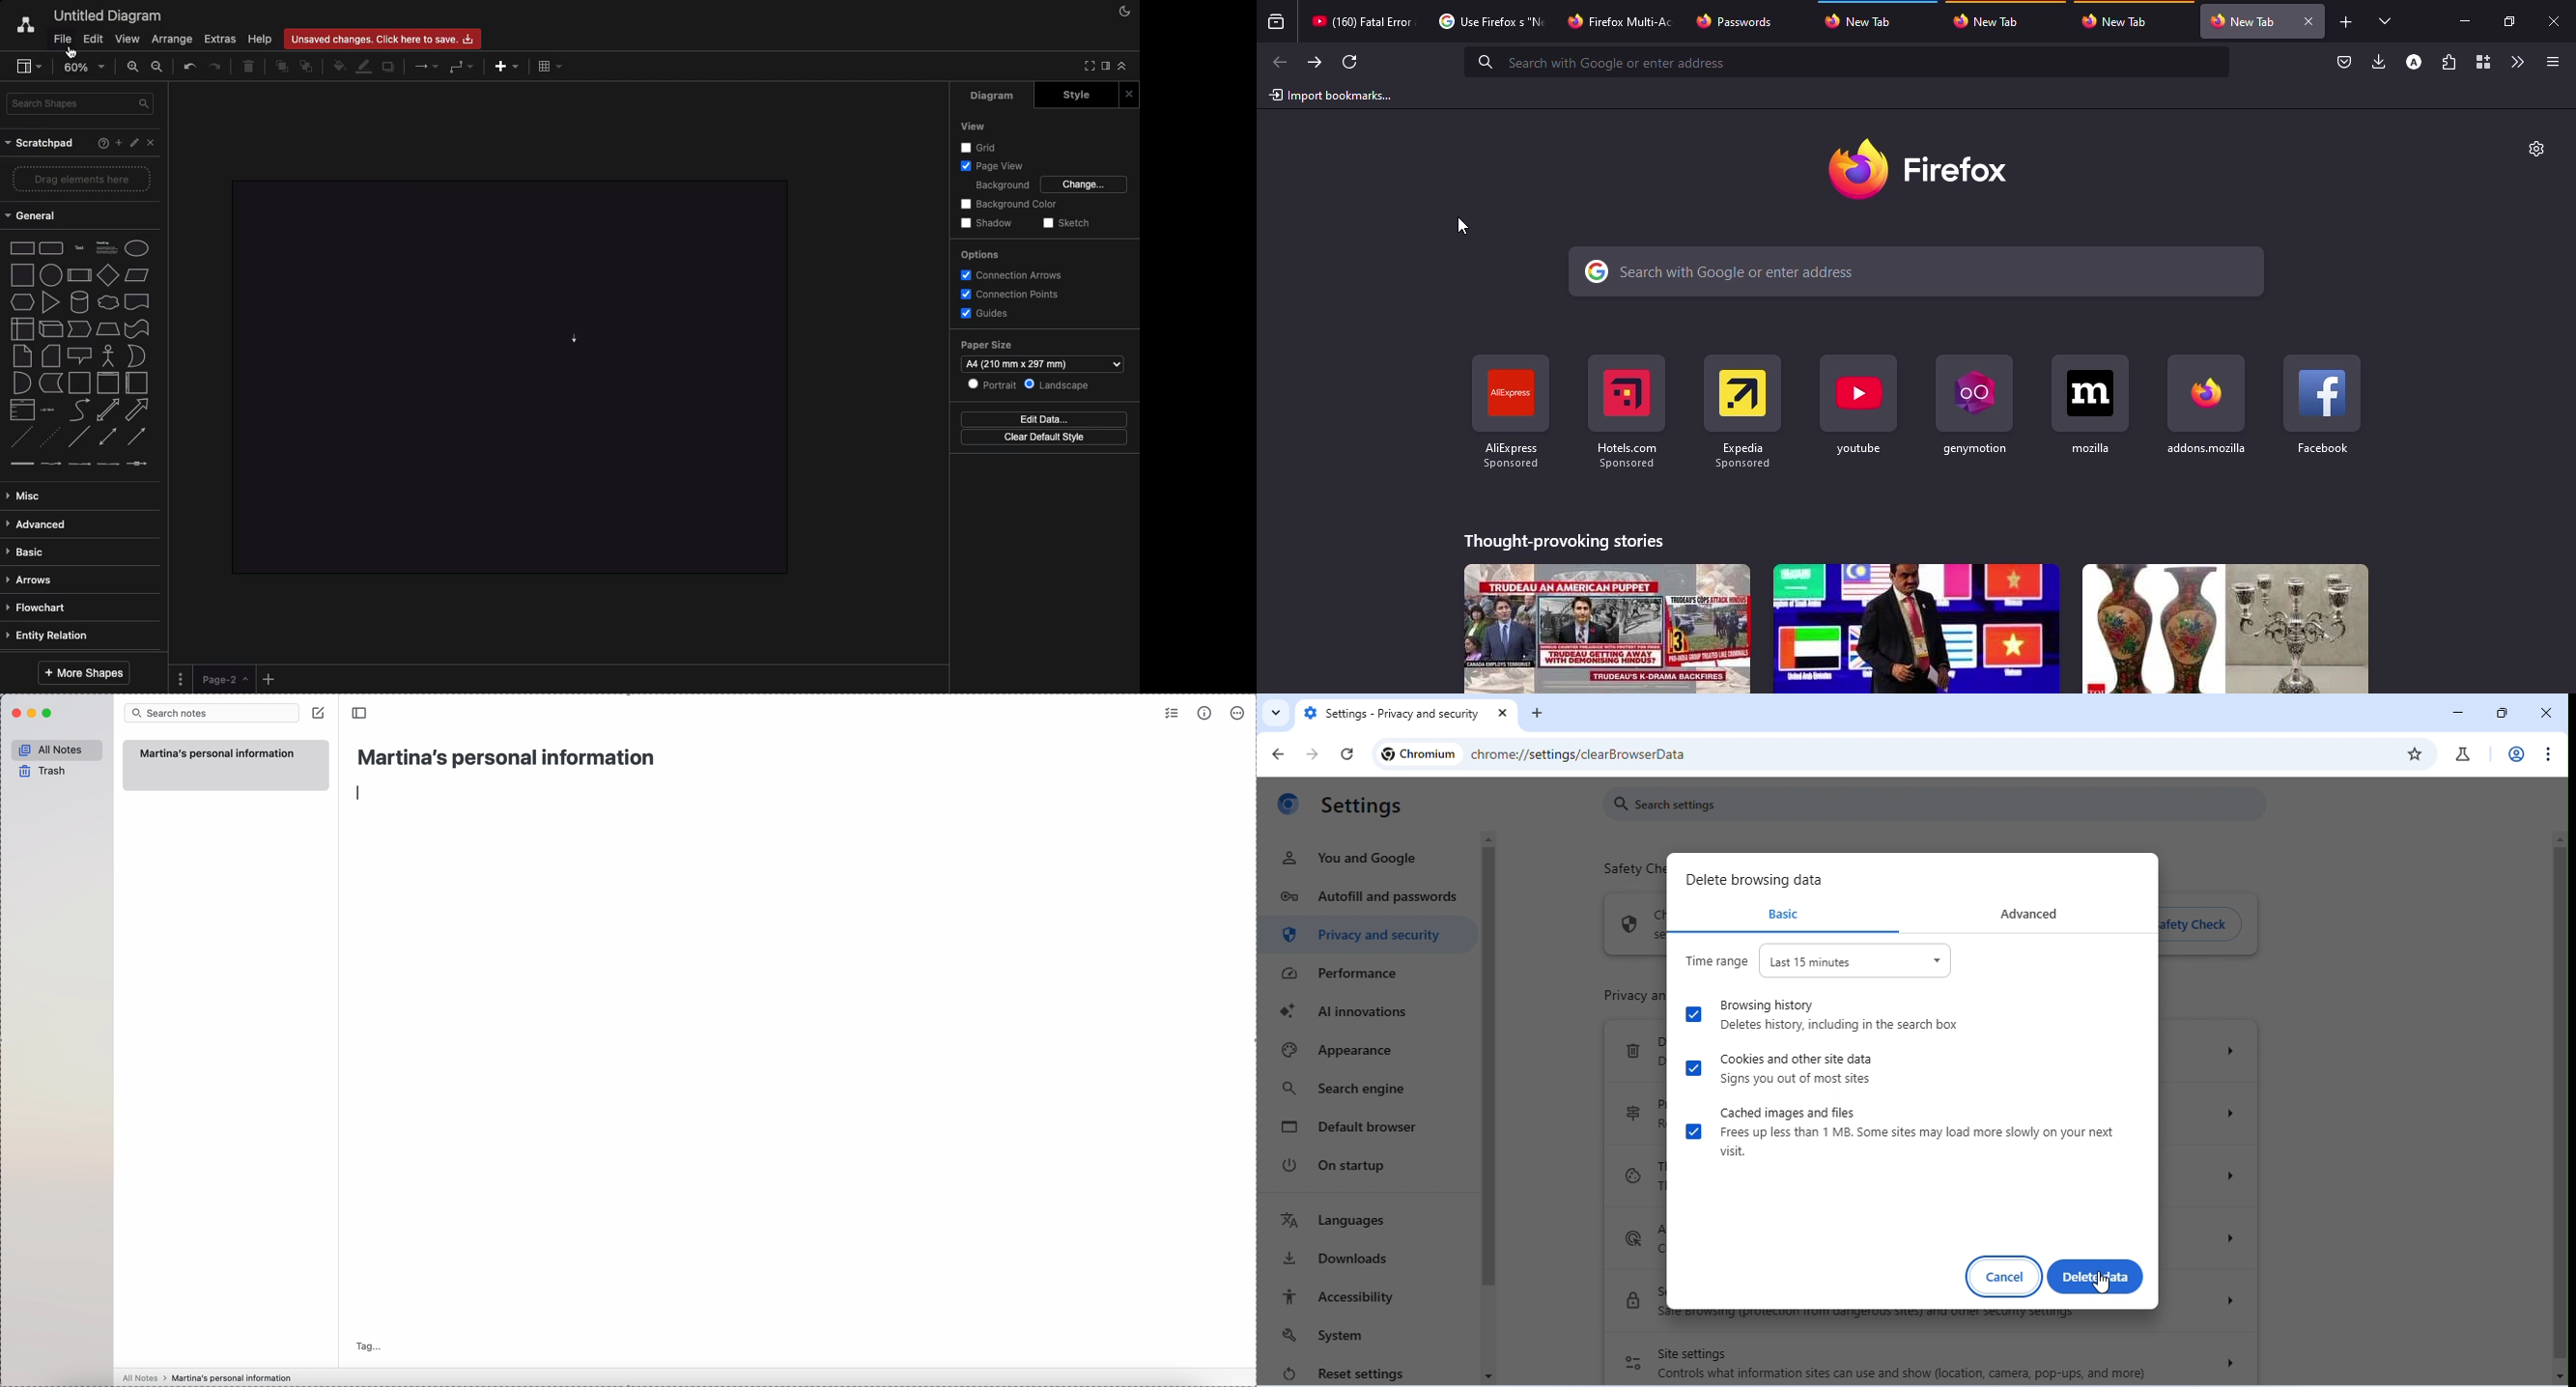 This screenshot has height=1400, width=2576. I want to click on Style, so click(1076, 95).